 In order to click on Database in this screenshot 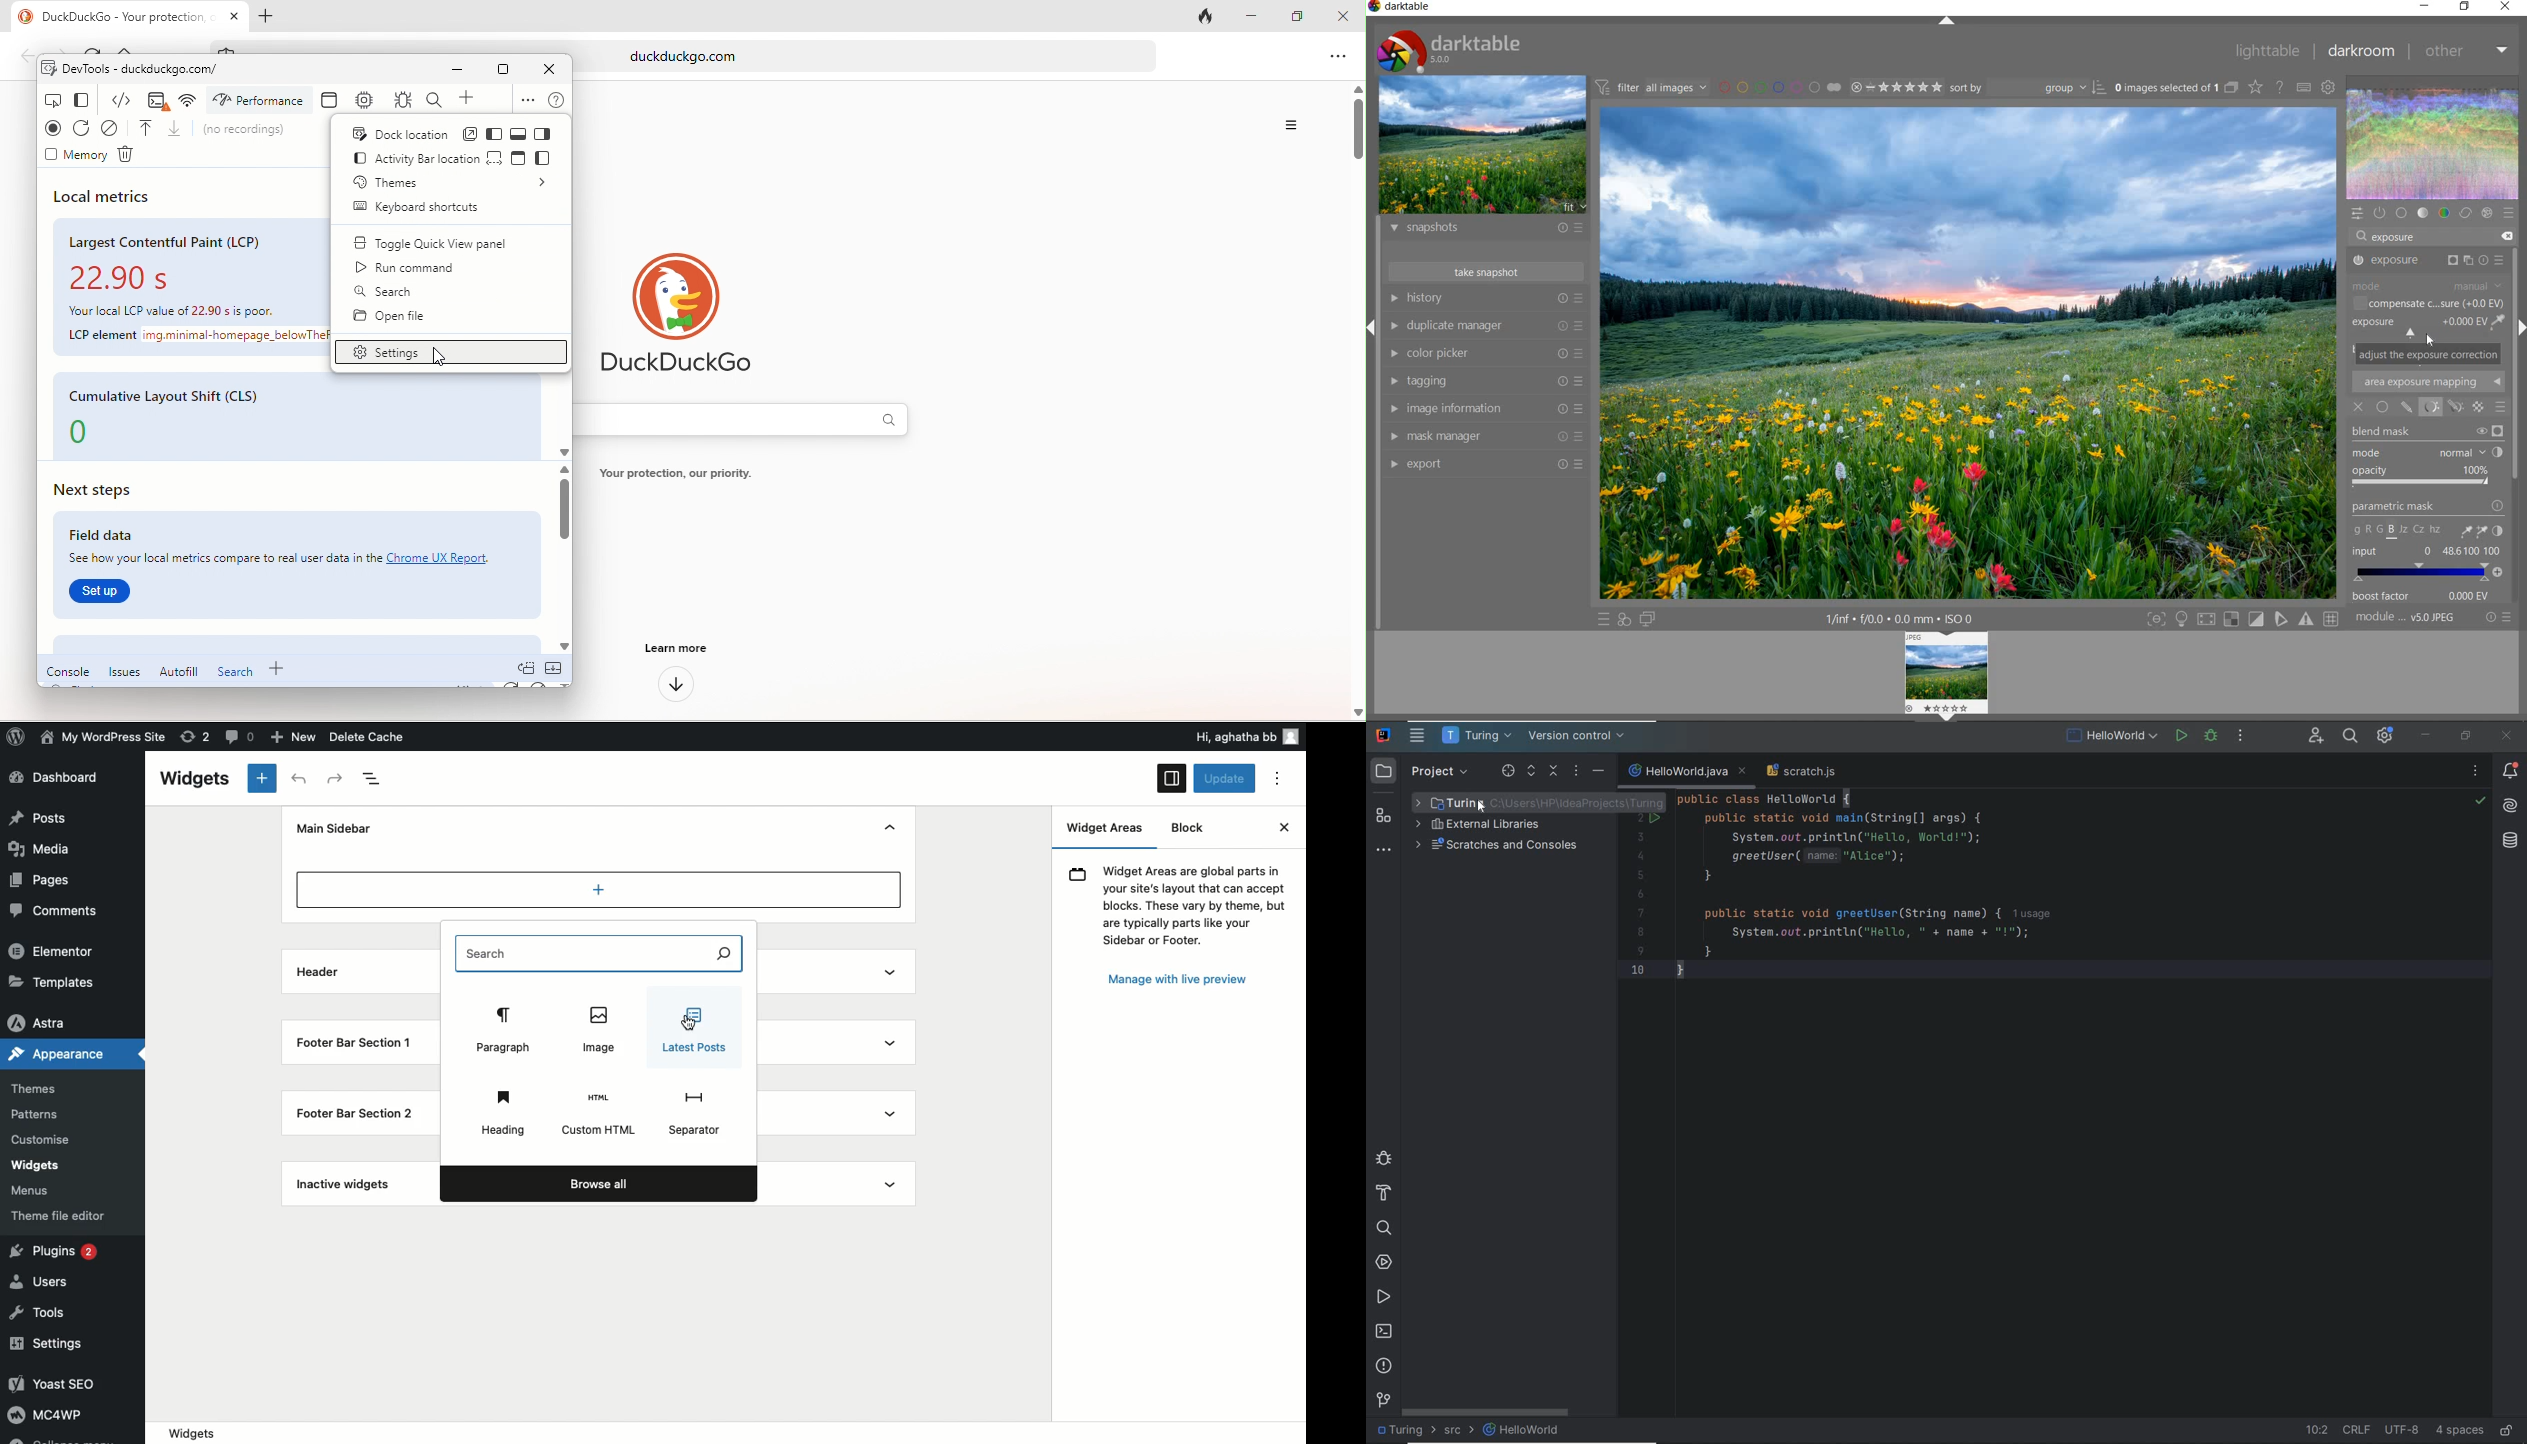, I will do `click(2512, 840)`.